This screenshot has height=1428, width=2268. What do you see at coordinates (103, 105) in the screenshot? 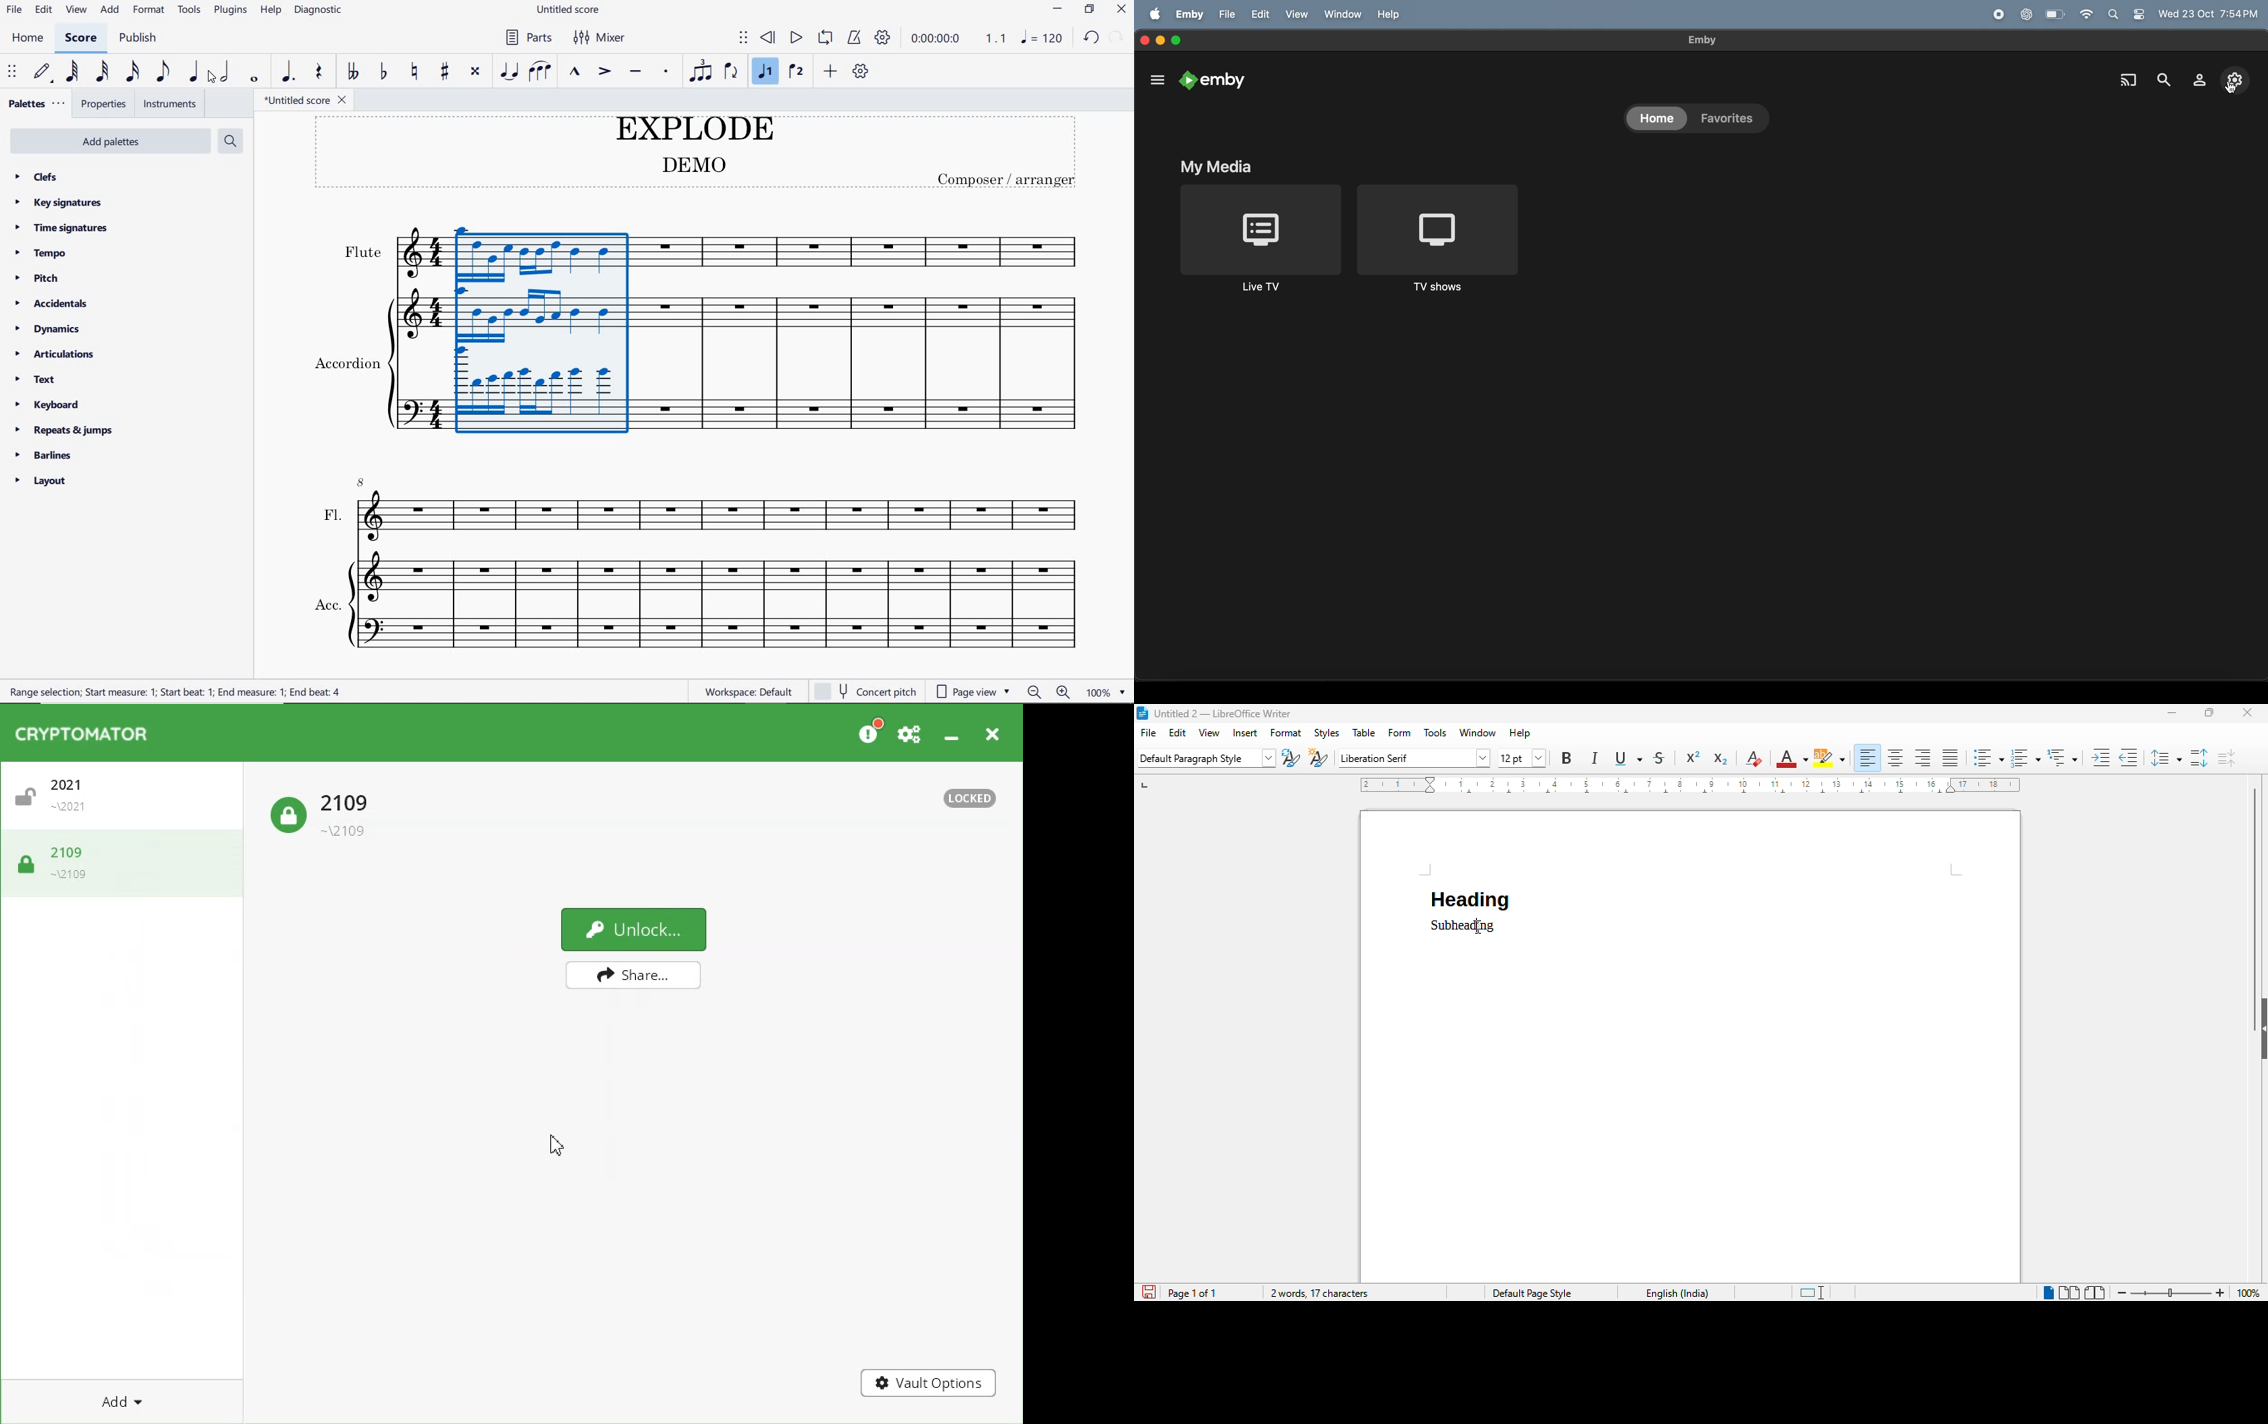
I see `properties` at bounding box center [103, 105].